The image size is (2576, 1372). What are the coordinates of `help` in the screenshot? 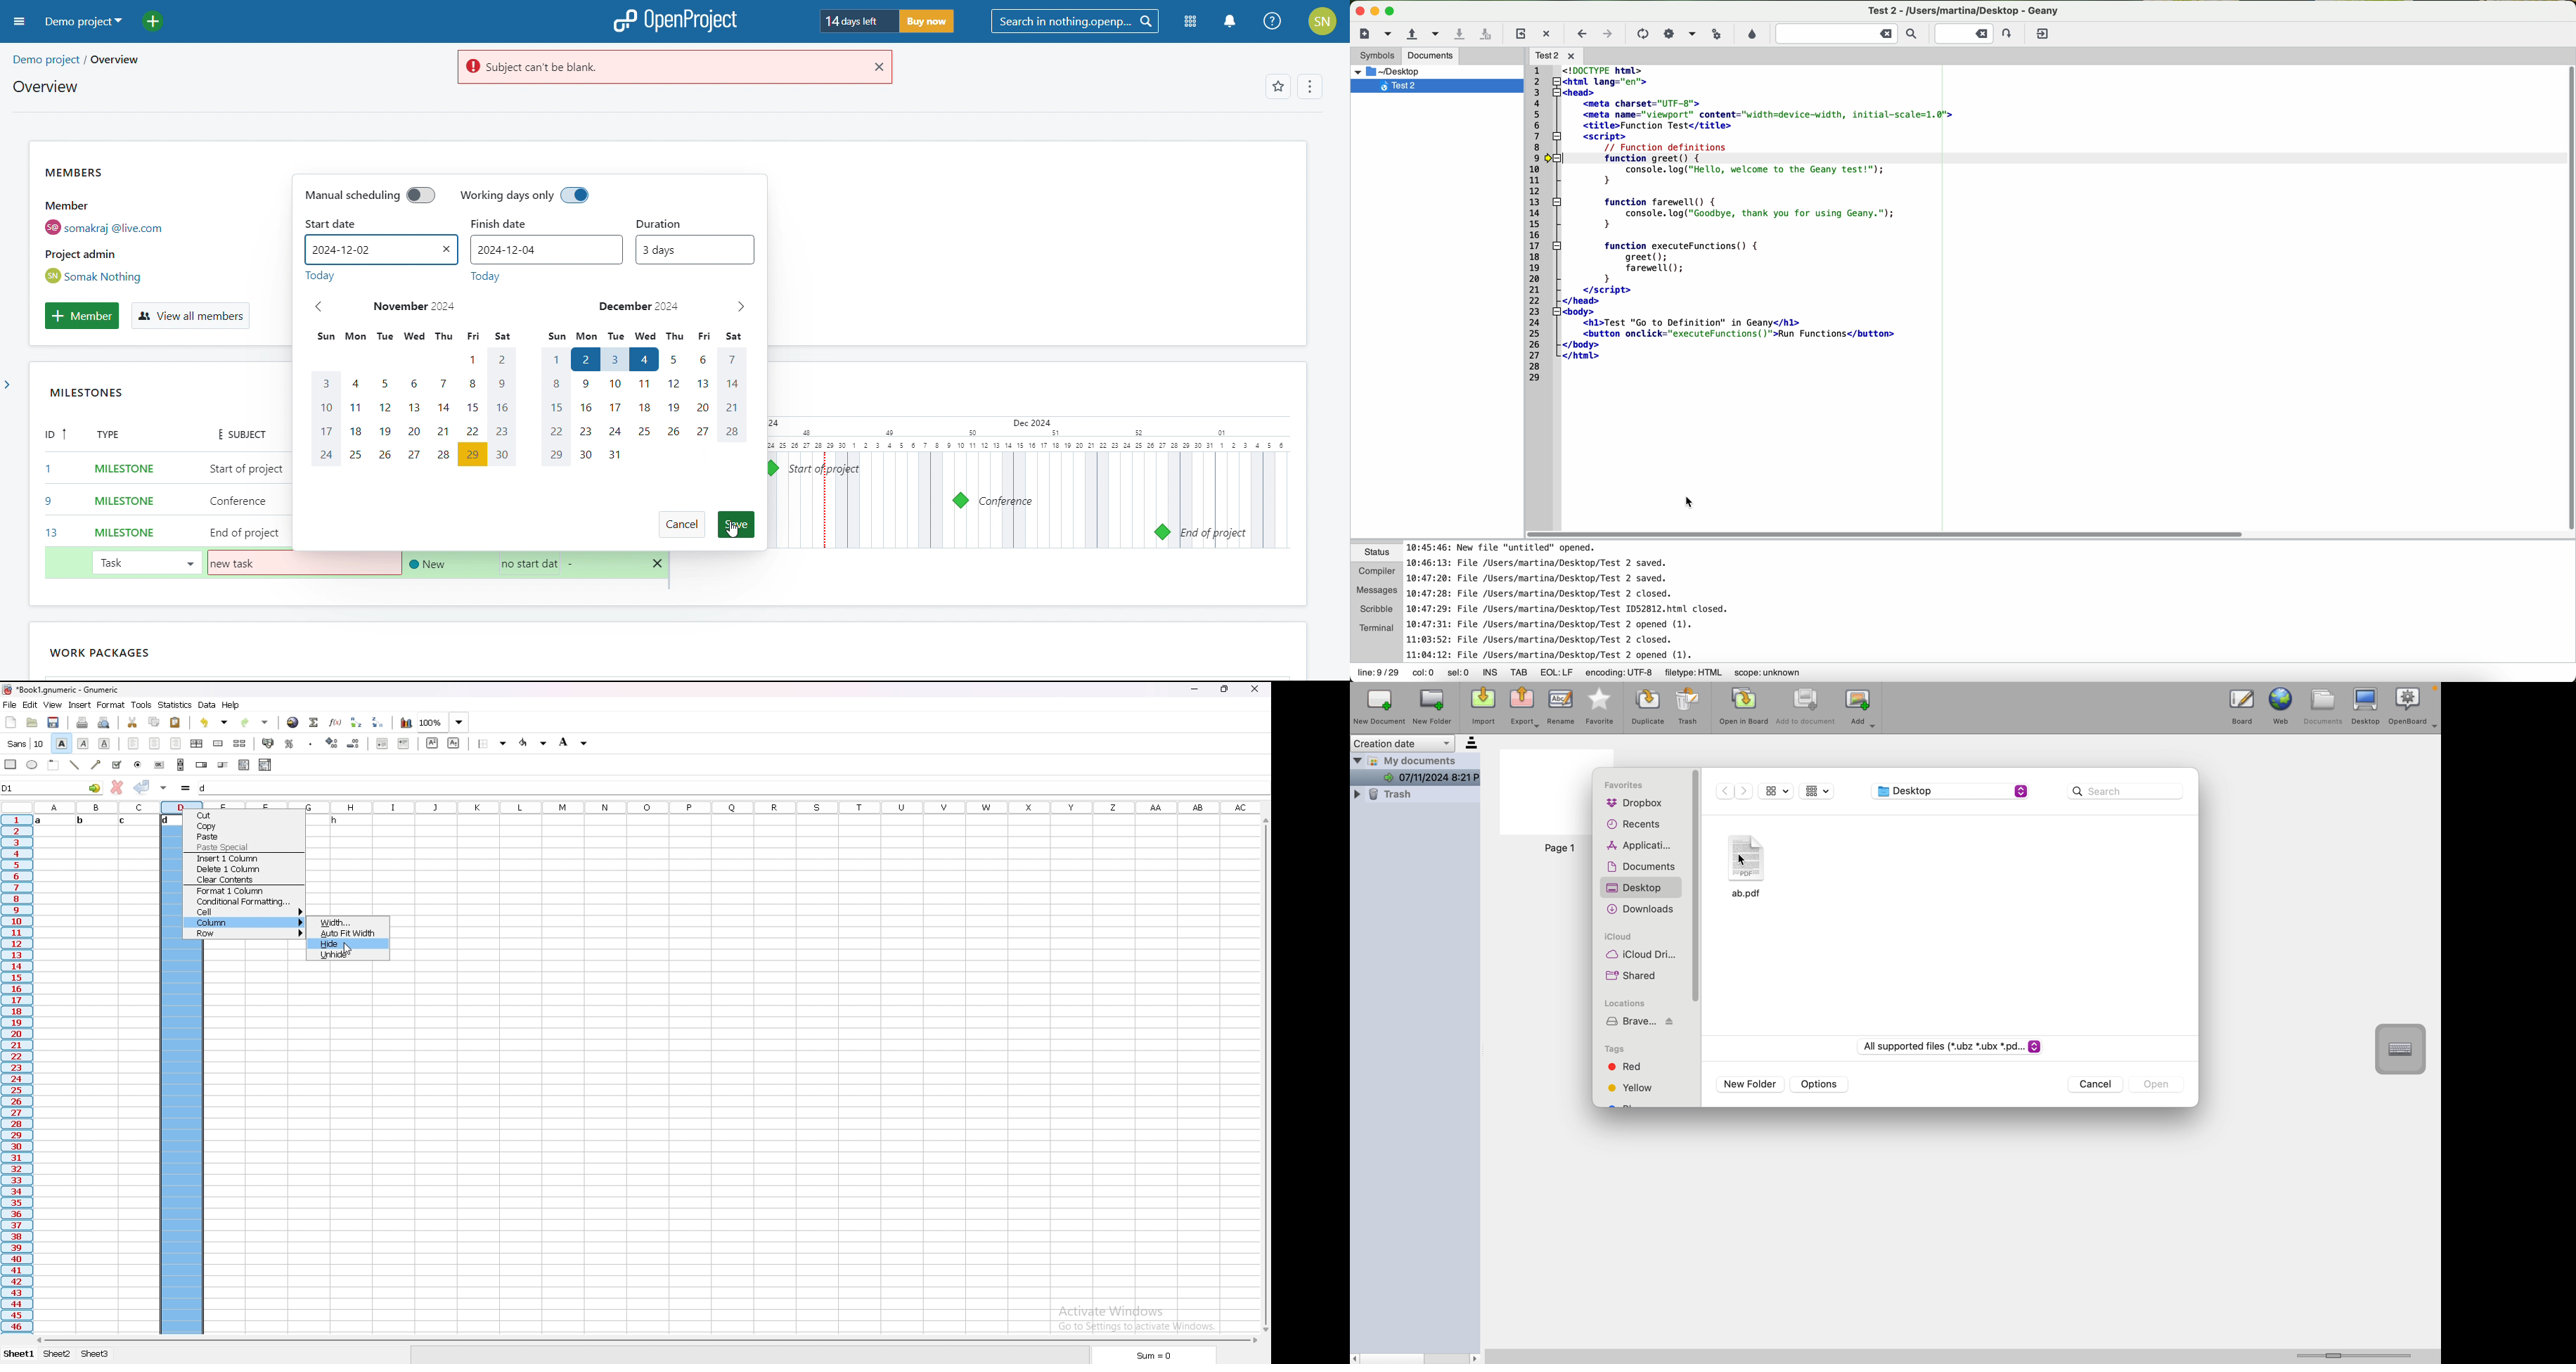 It's located at (230, 705).